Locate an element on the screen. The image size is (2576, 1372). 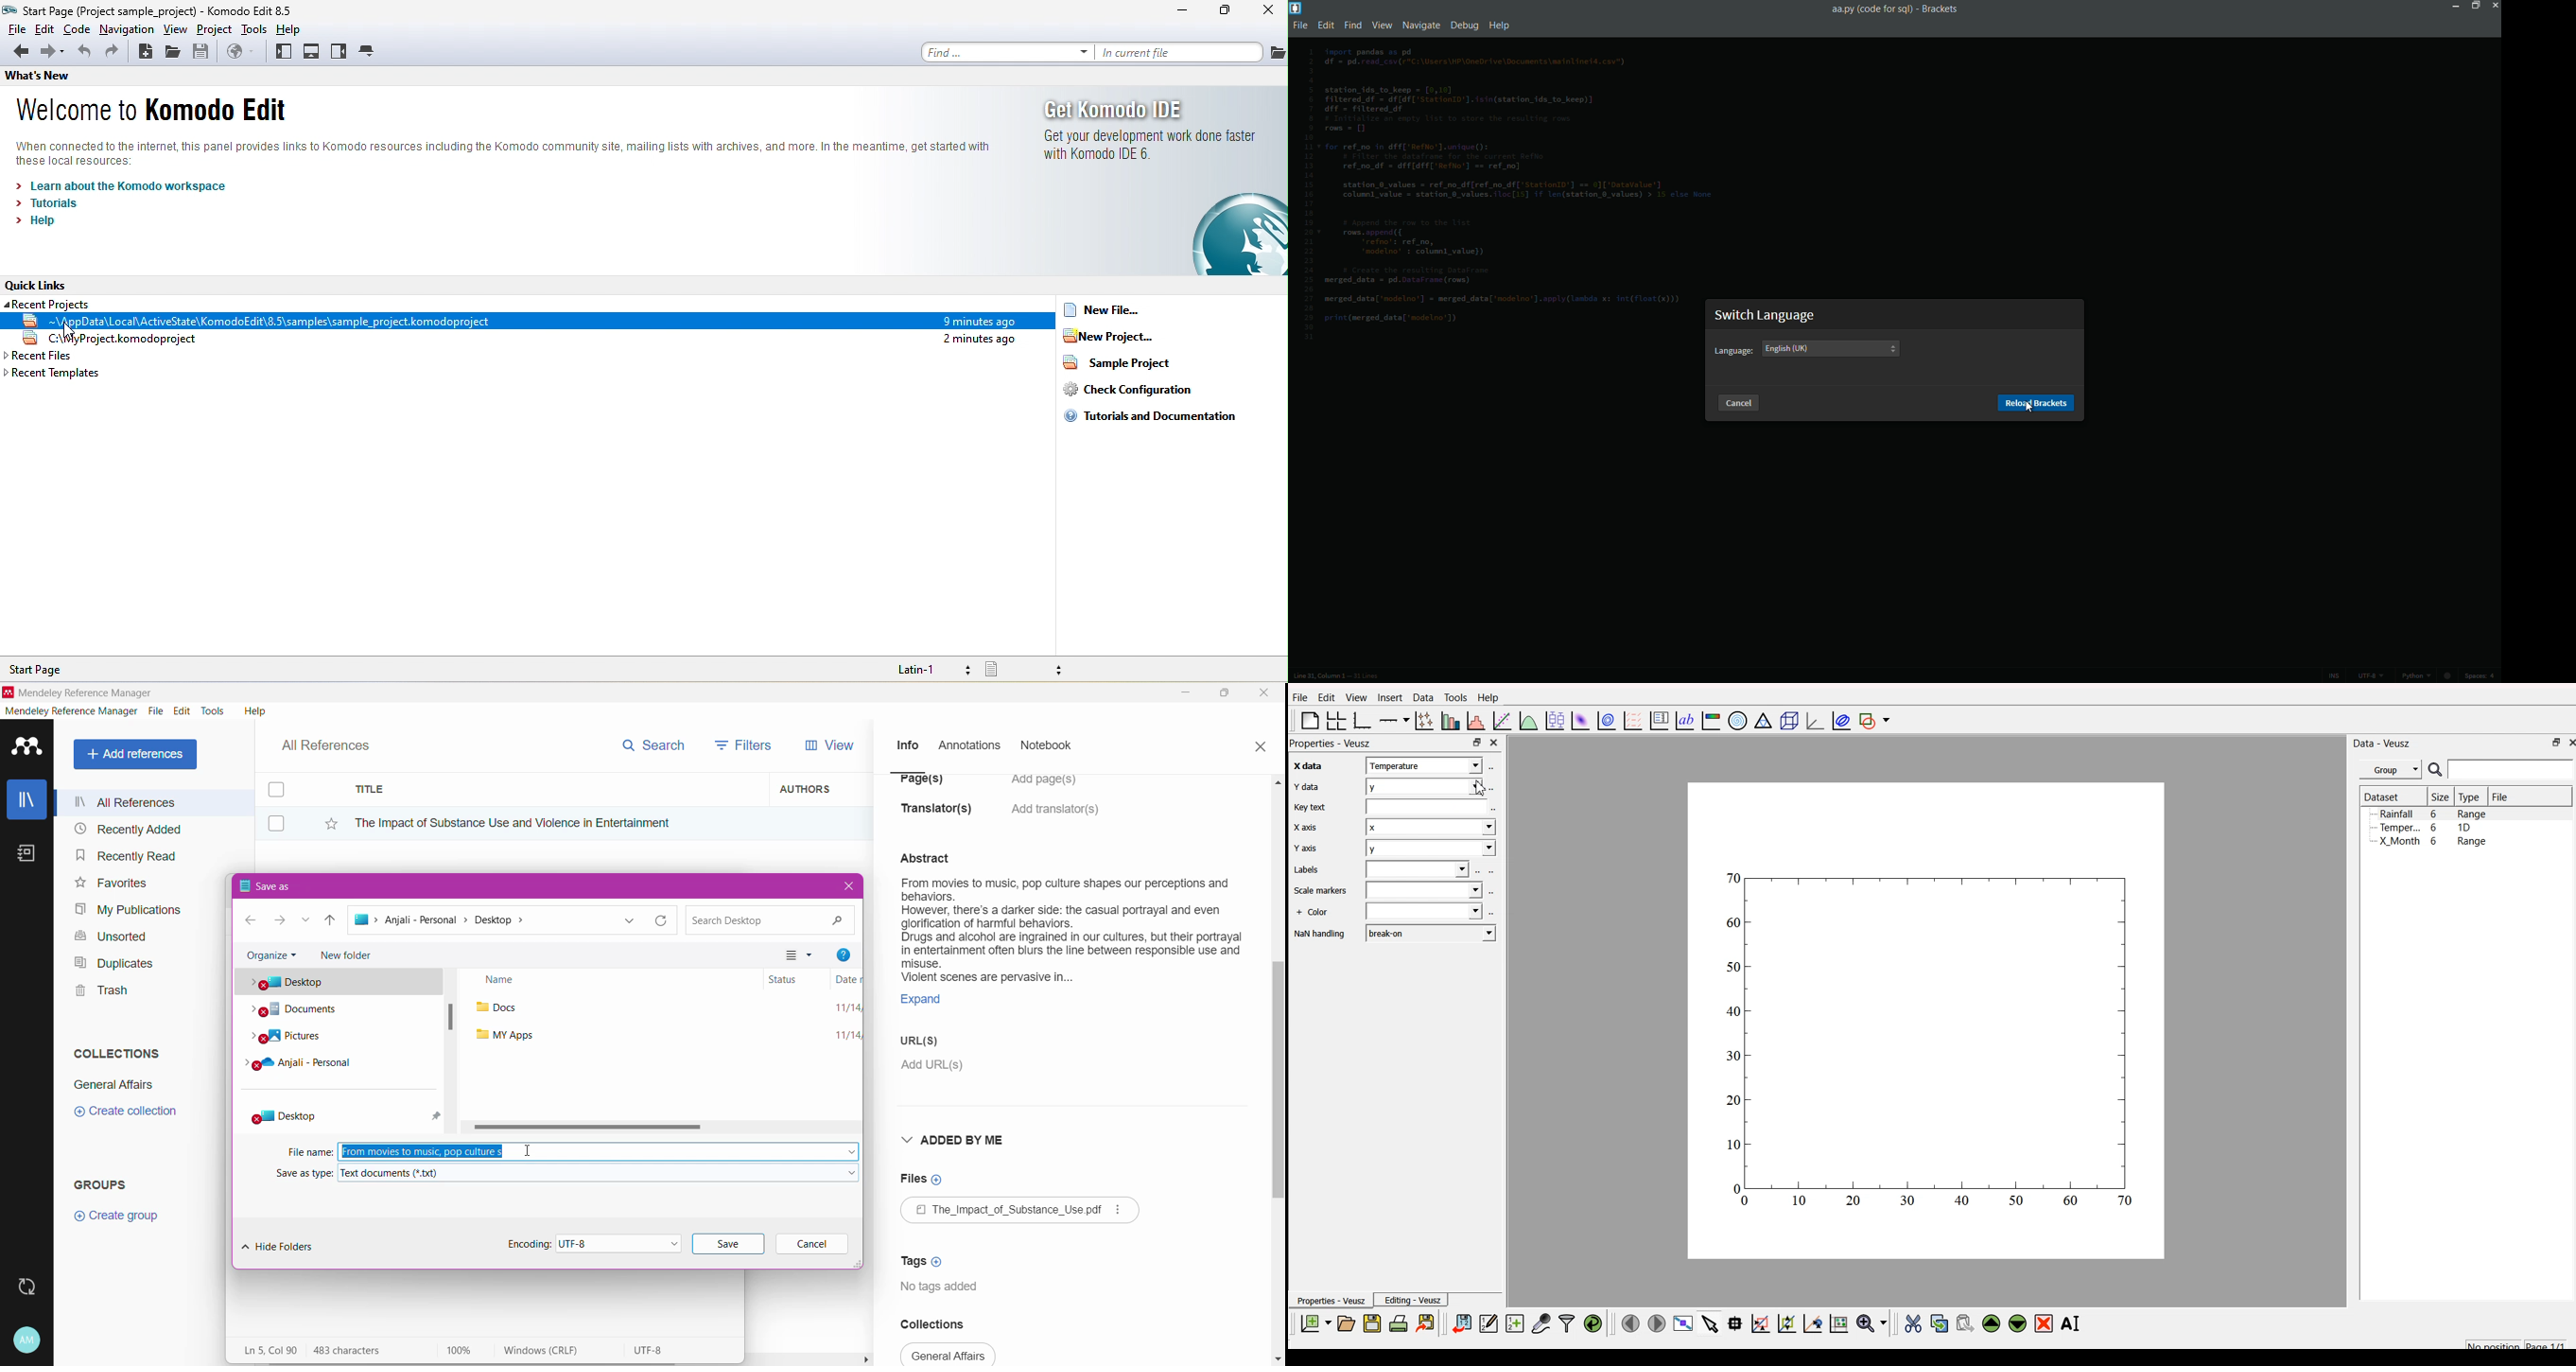
language is located at coordinates (1734, 351).